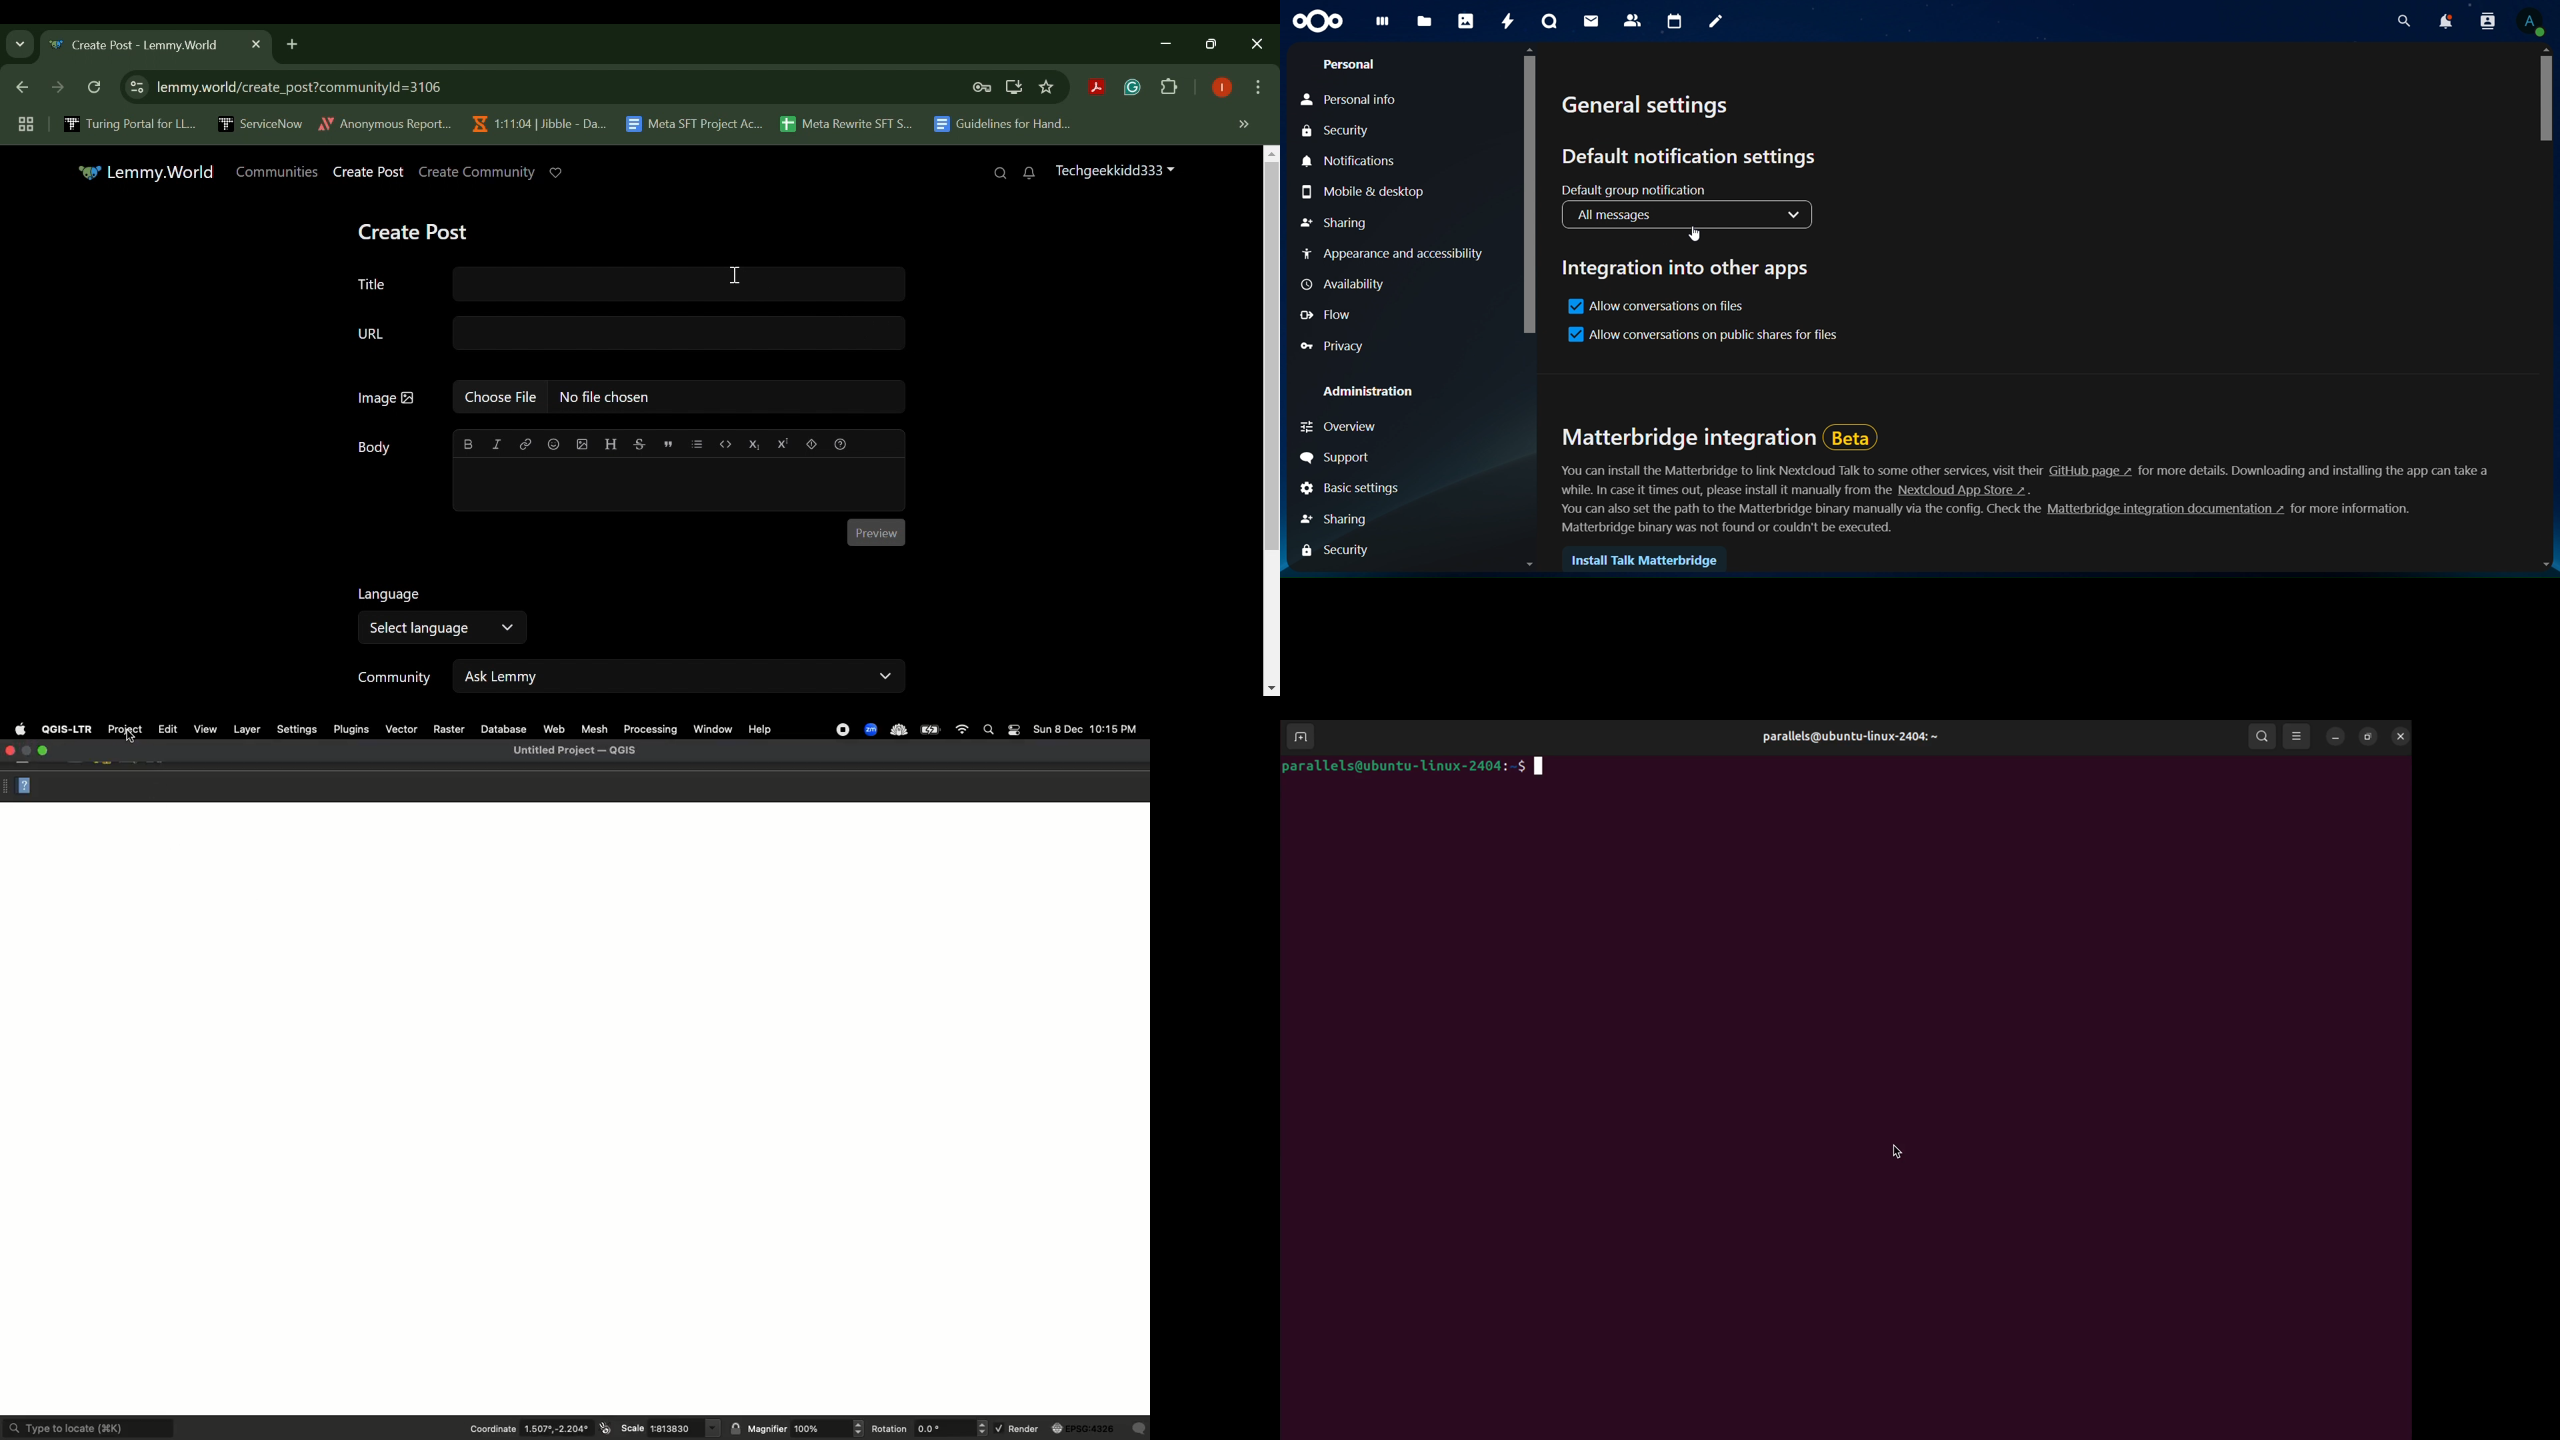  I want to click on basic settings, so click(1348, 488).